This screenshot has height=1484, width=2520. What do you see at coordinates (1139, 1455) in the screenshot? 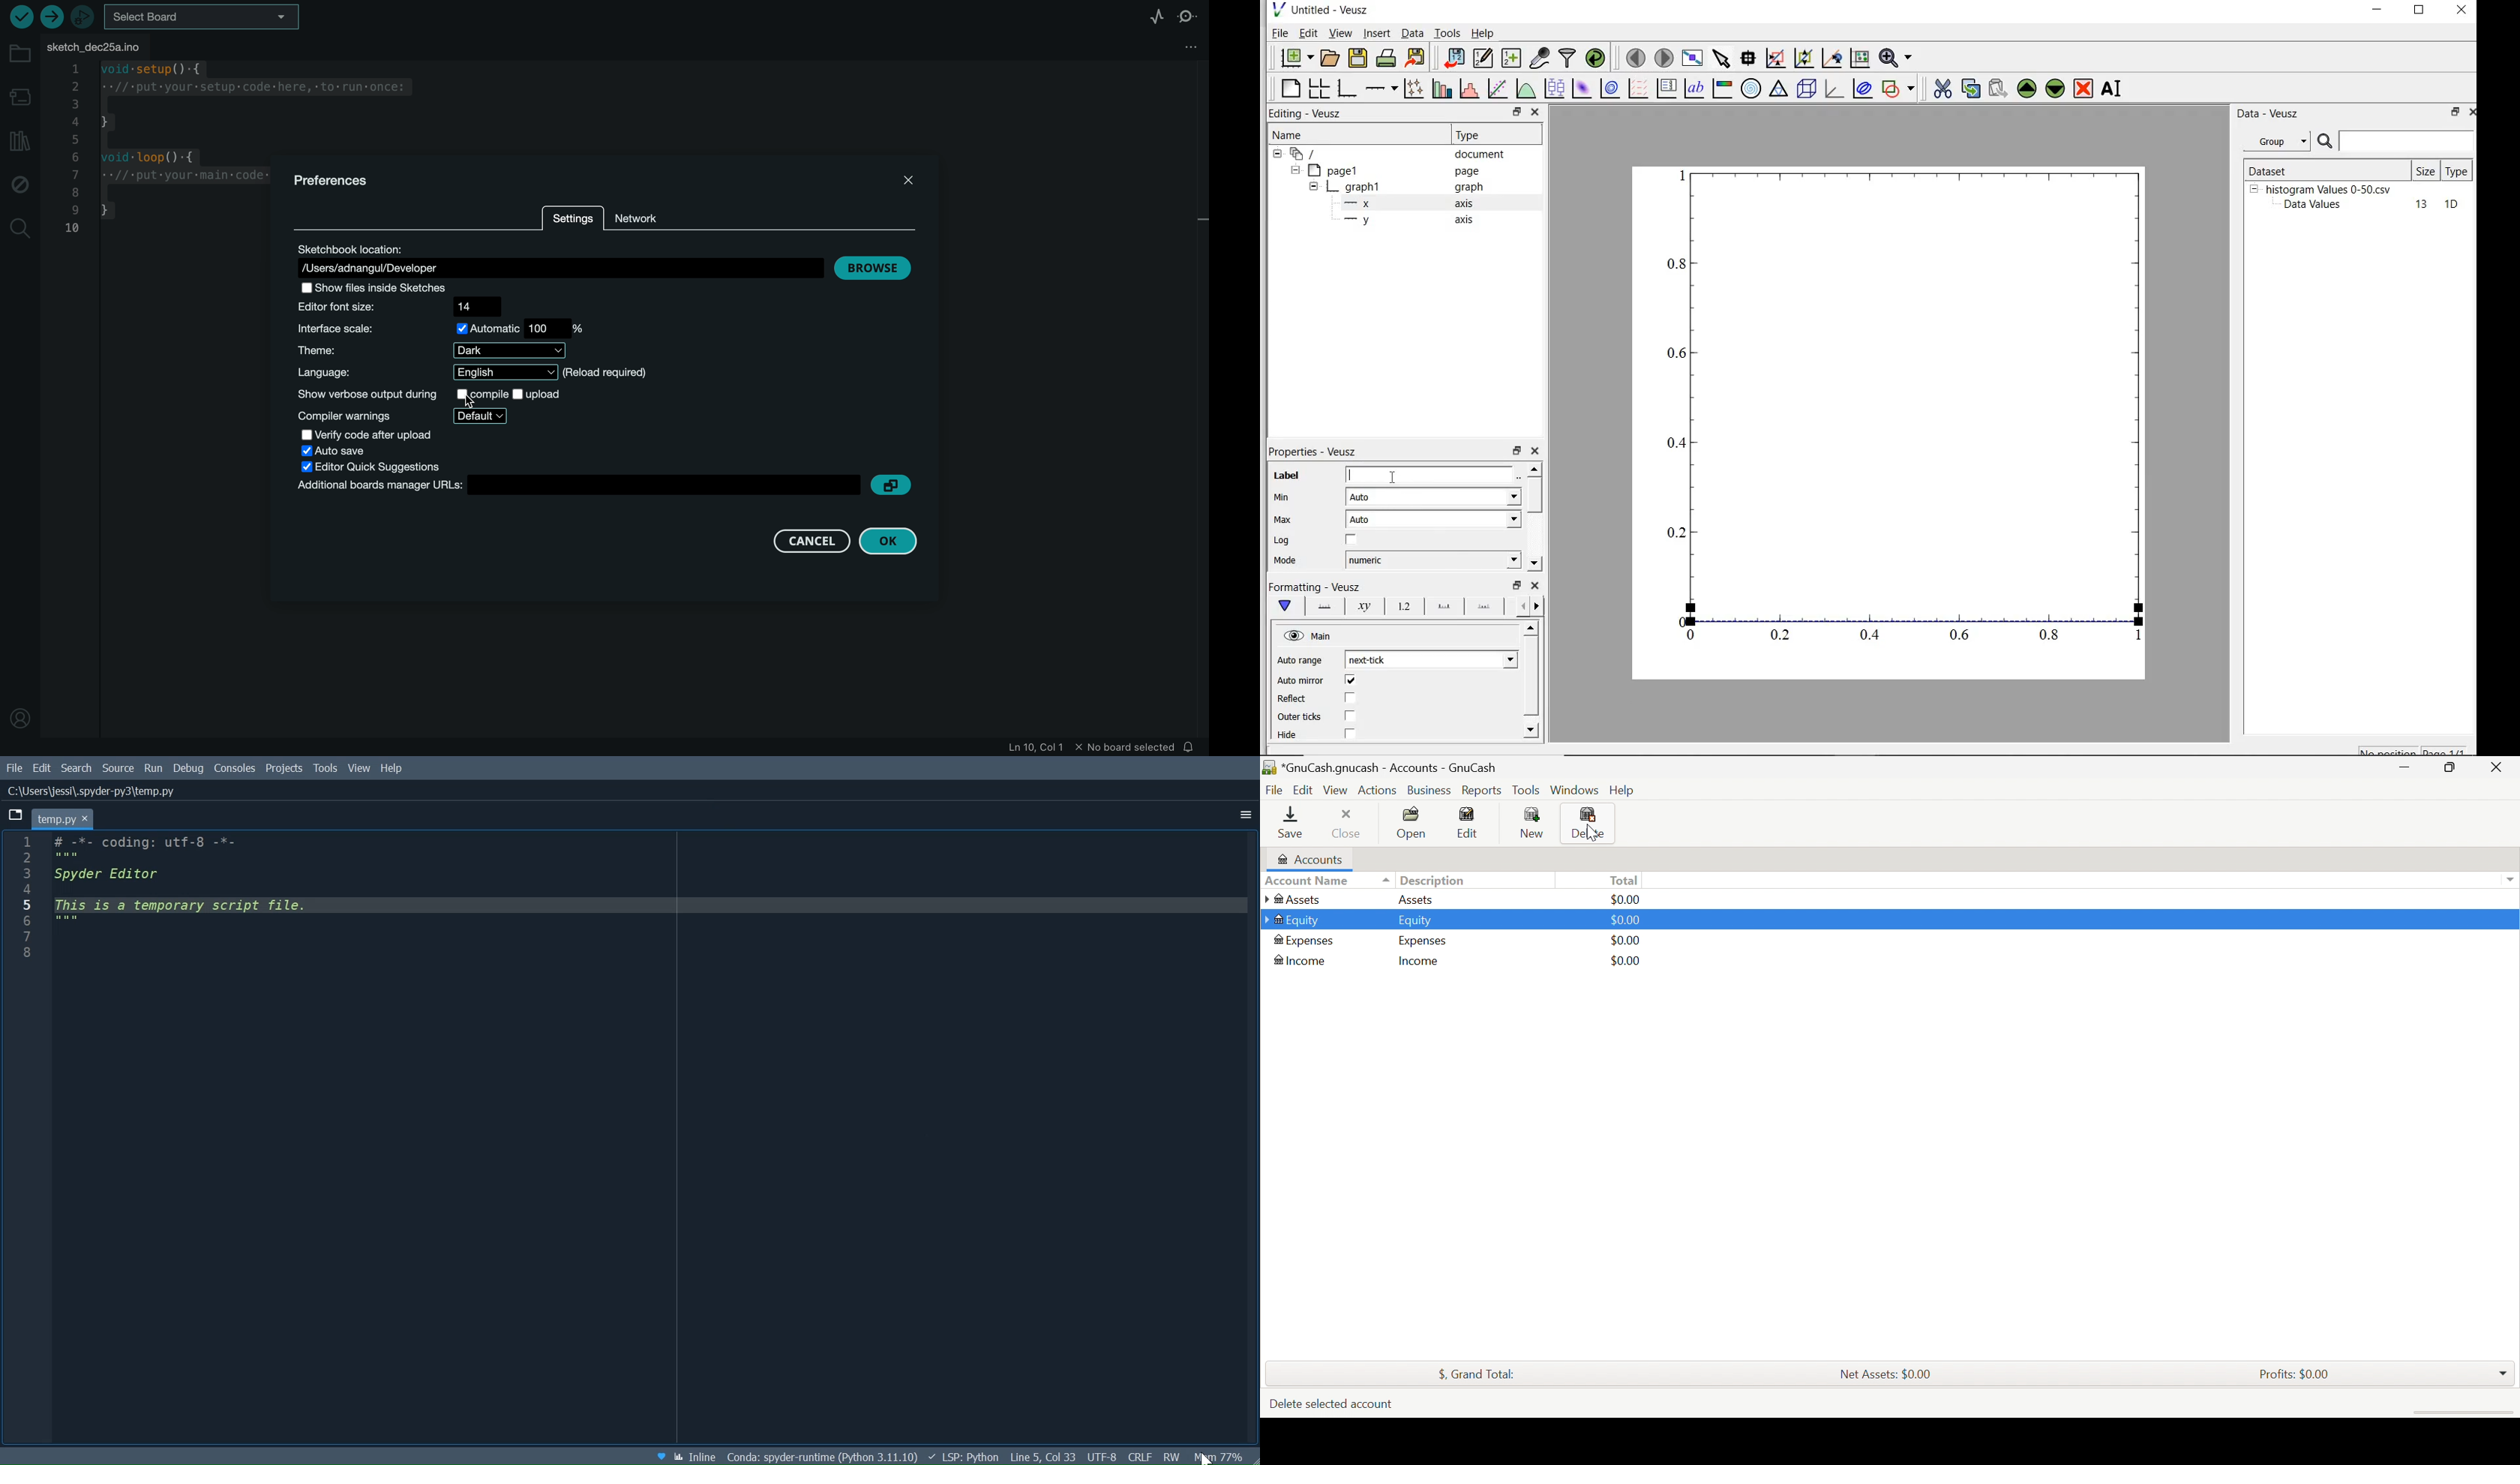
I see `File EQL Status` at bounding box center [1139, 1455].